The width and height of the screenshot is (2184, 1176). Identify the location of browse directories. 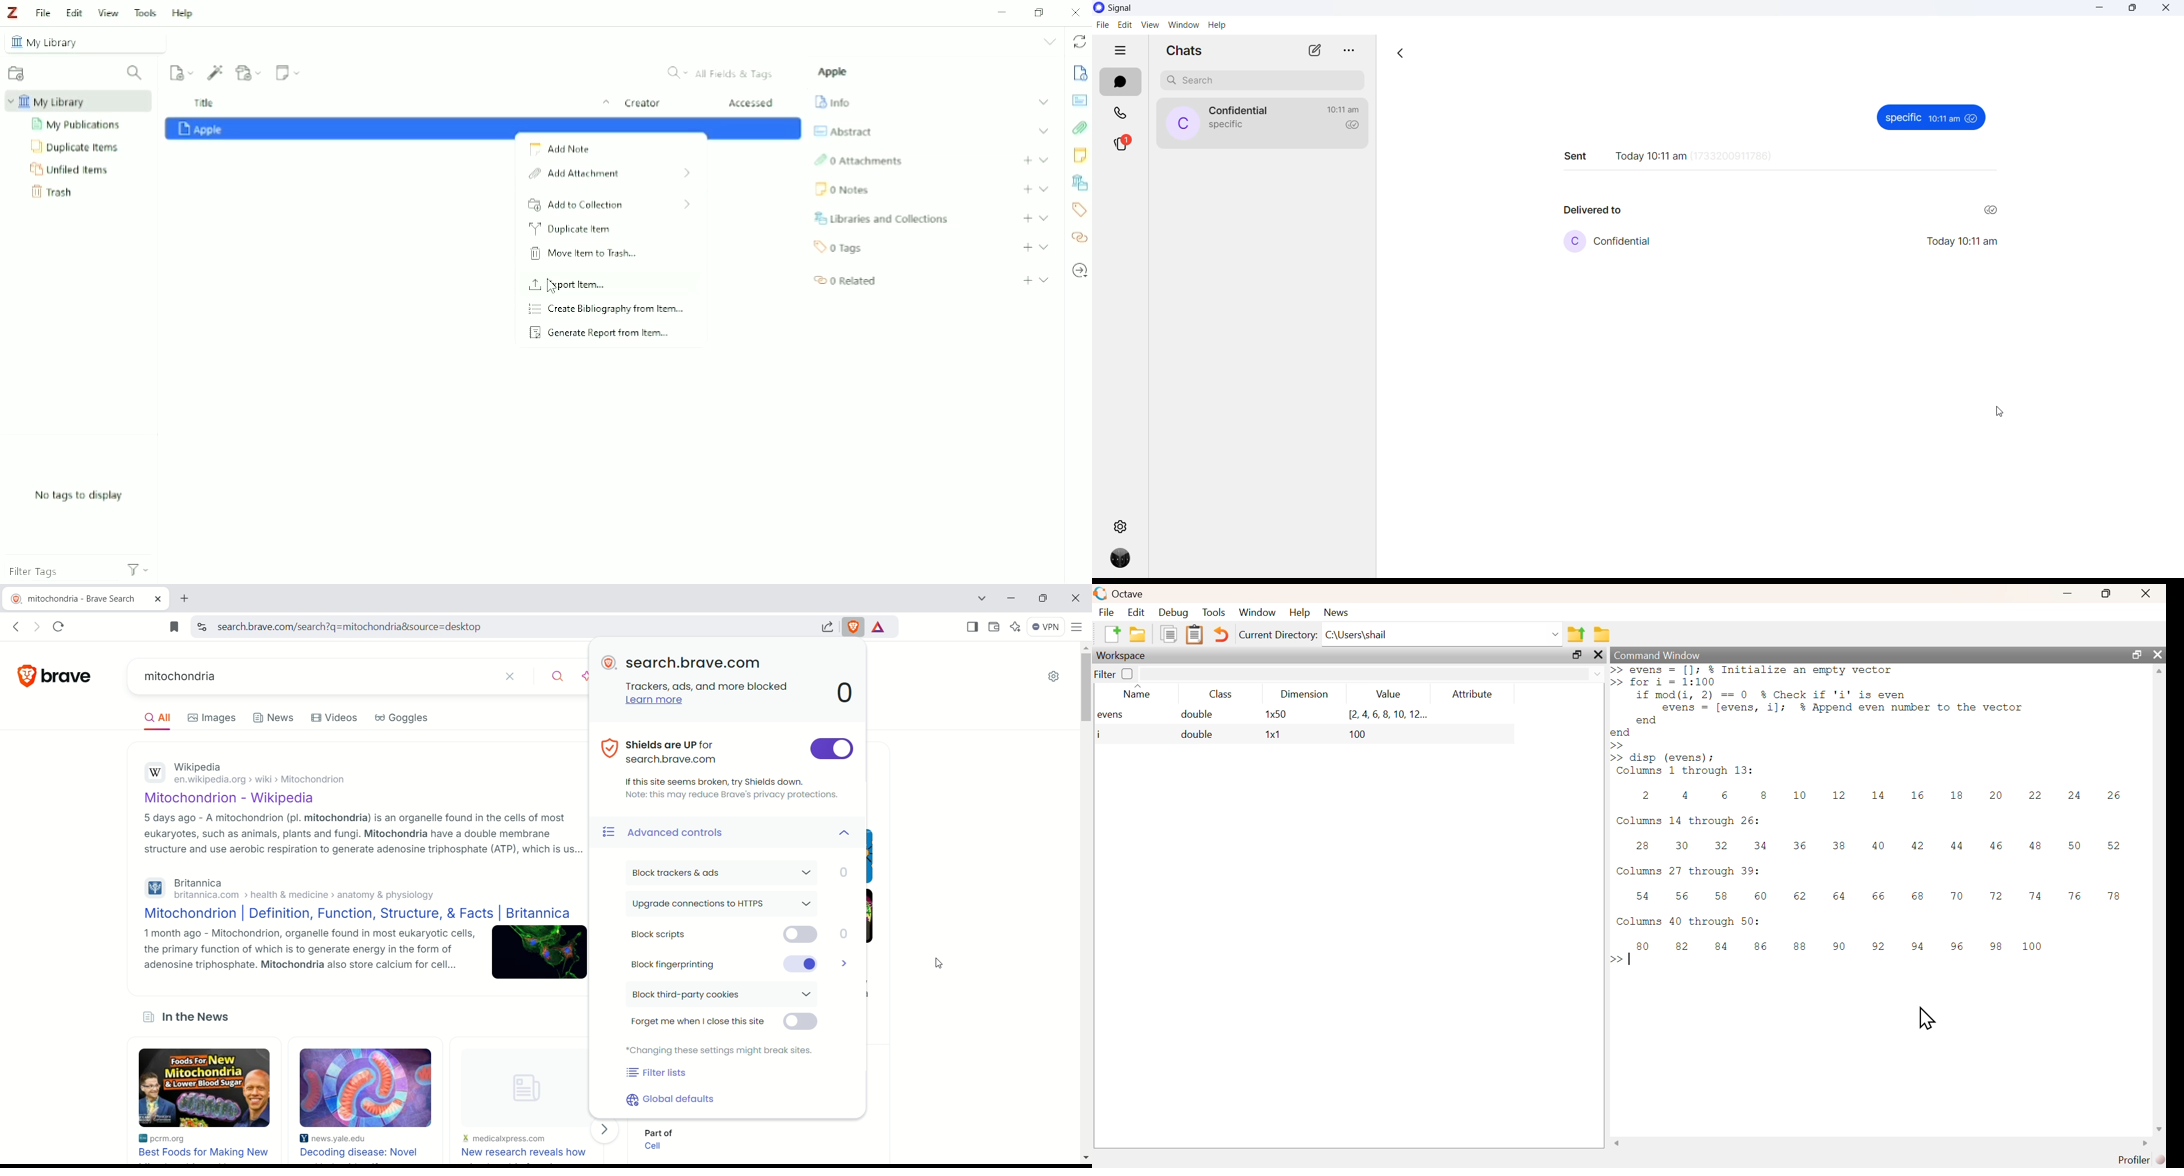
(1601, 634).